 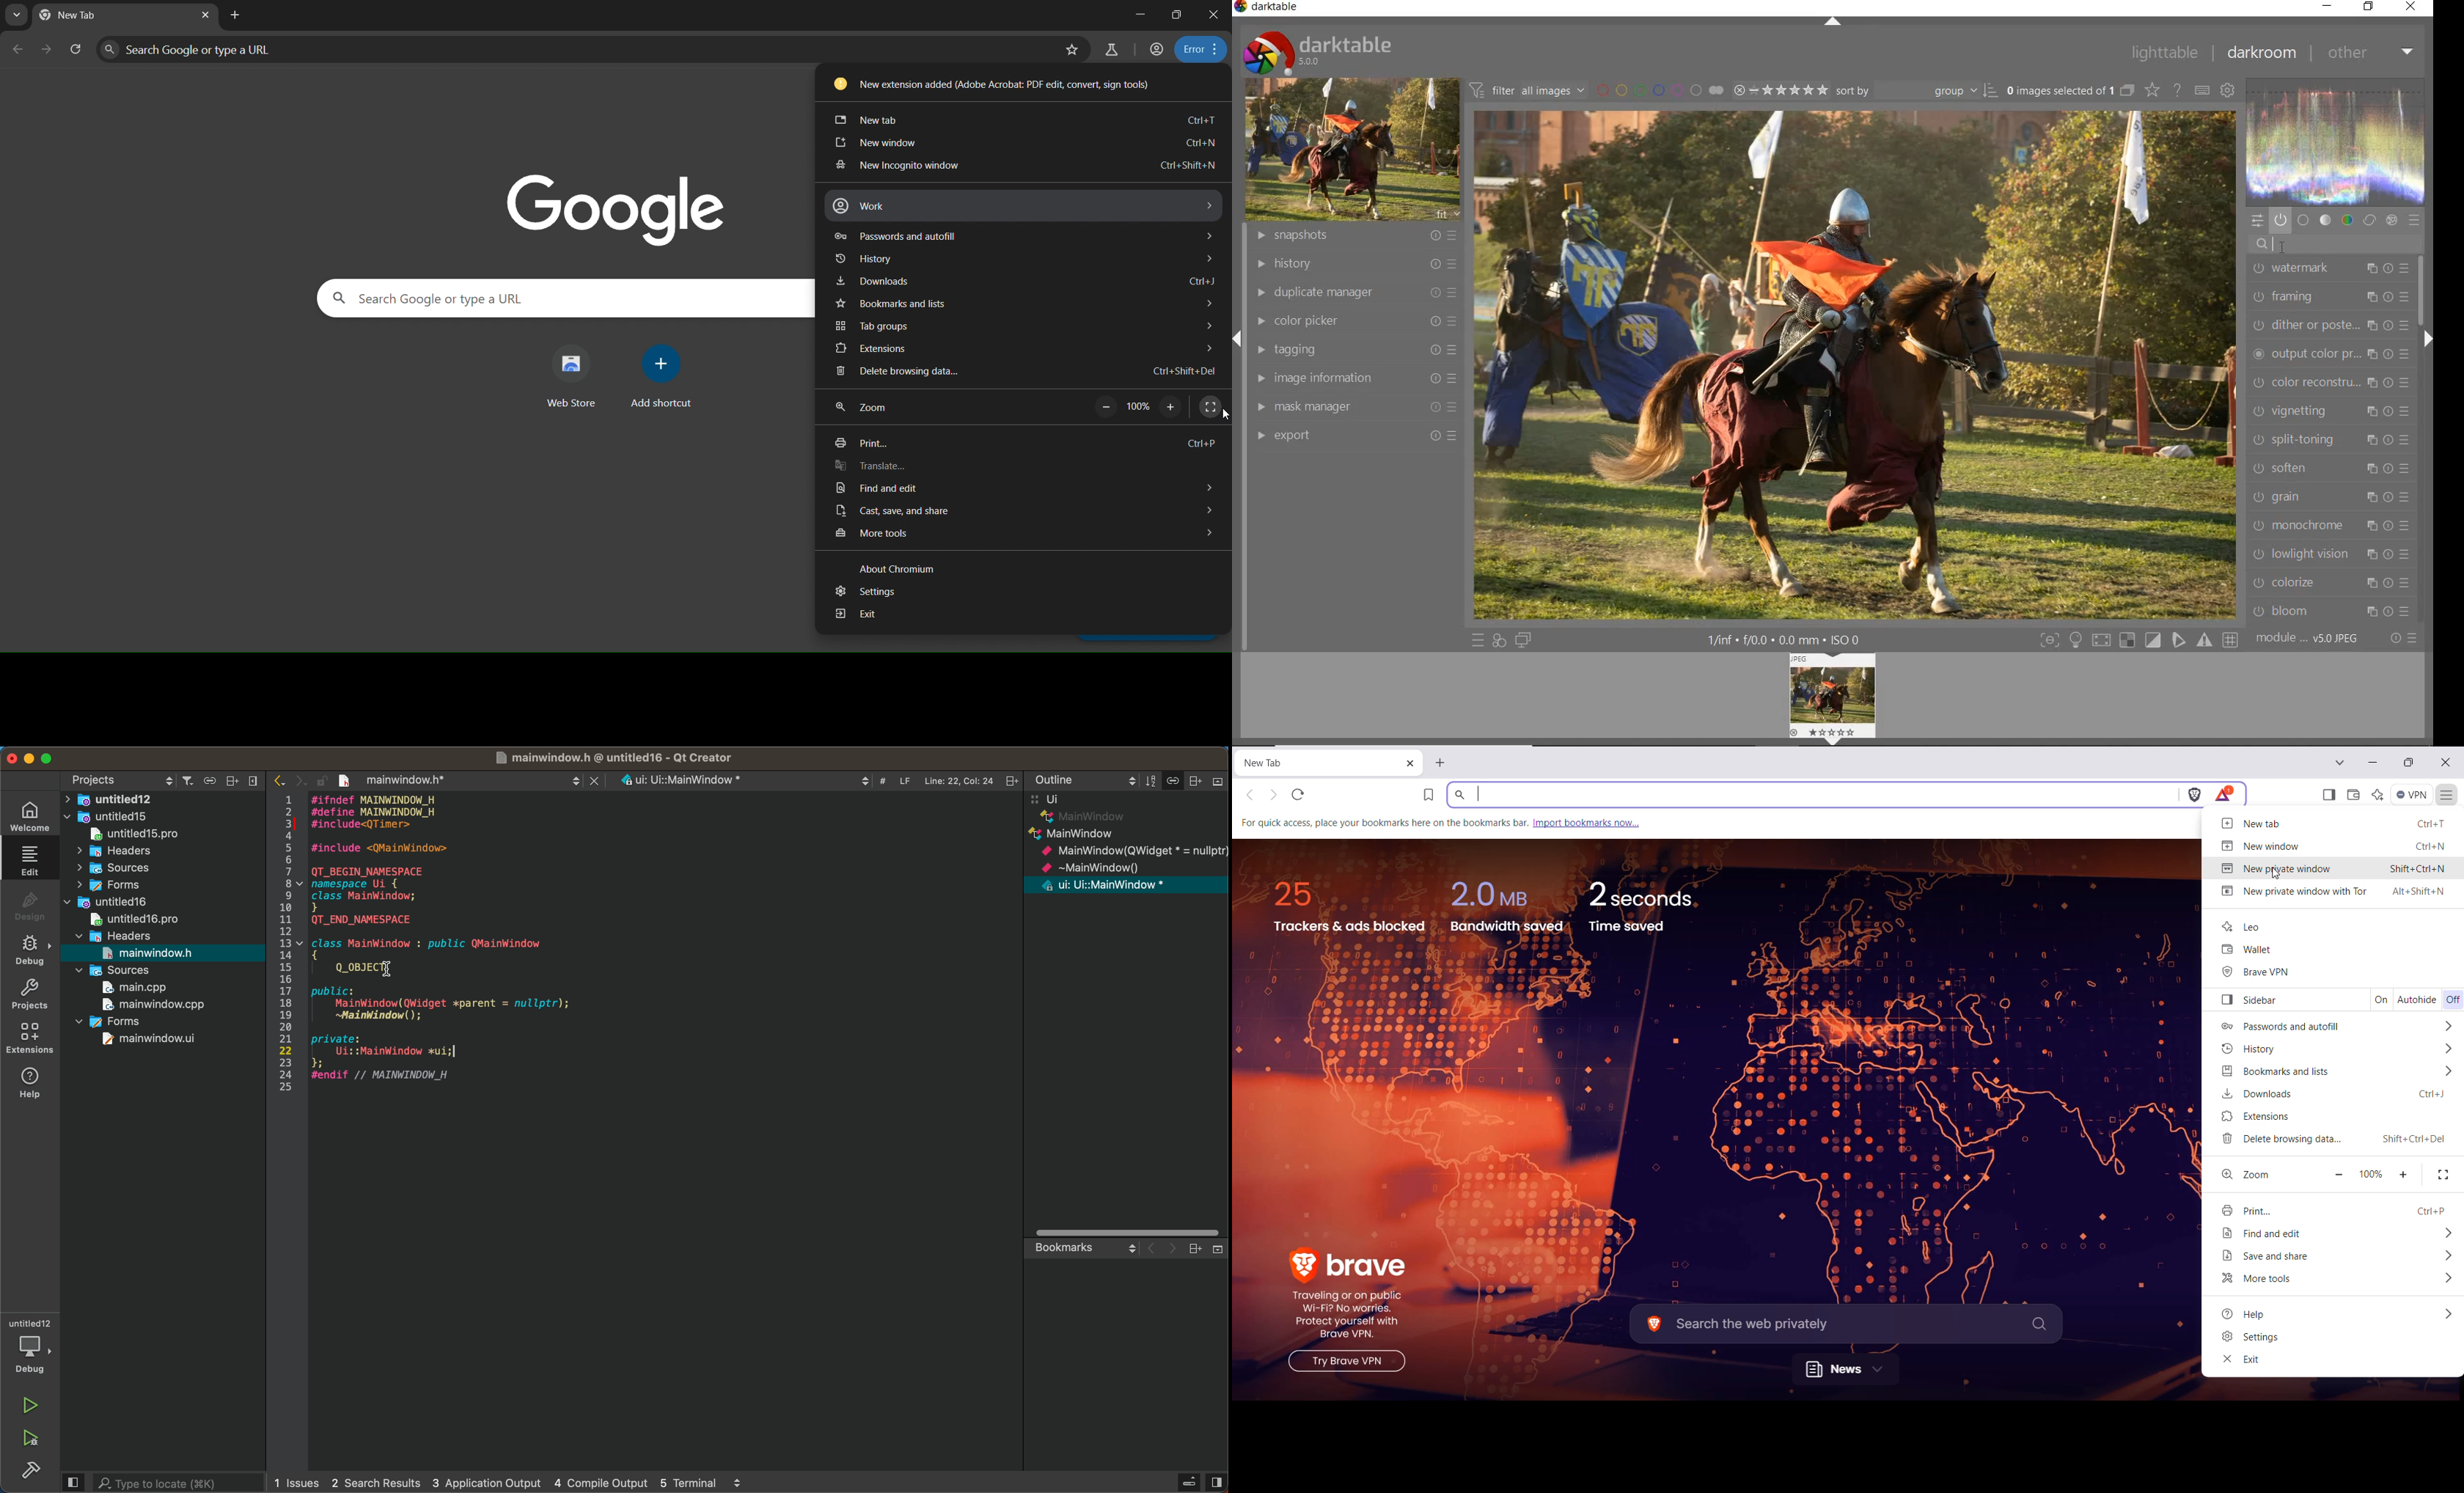 What do you see at coordinates (2334, 383) in the screenshot?
I see `color reconstruction` at bounding box center [2334, 383].